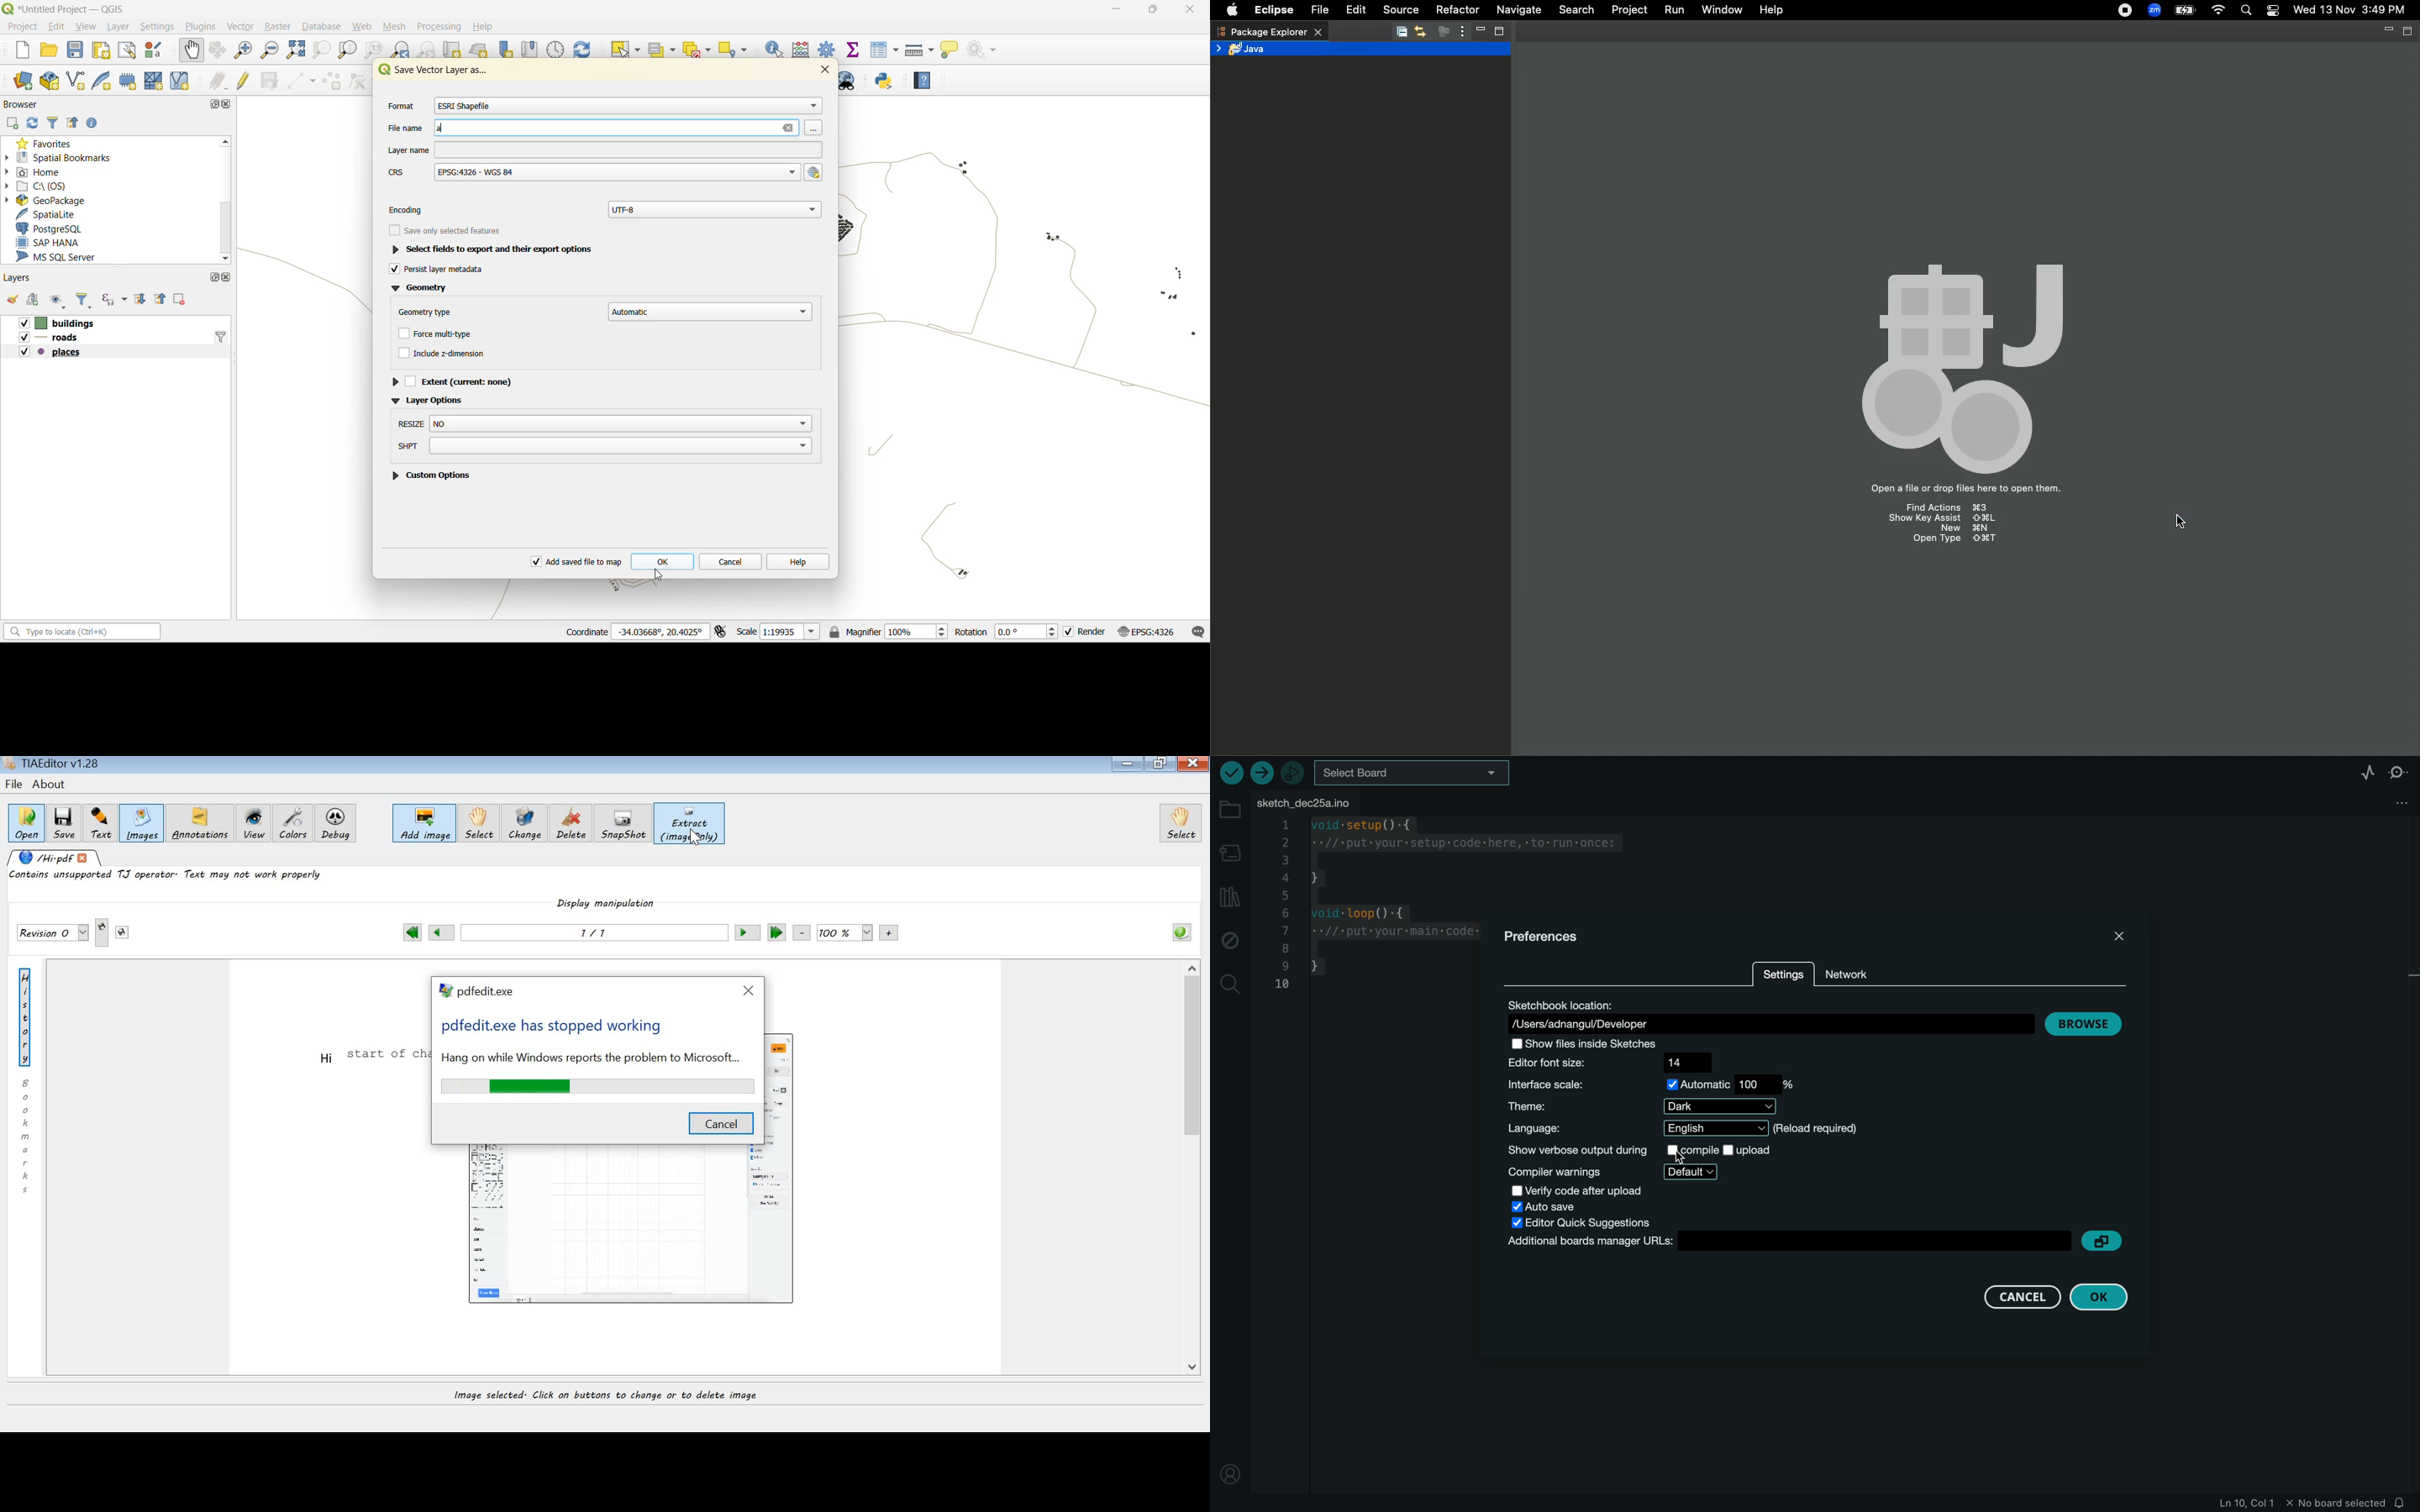 The height and width of the screenshot is (1512, 2436). What do you see at coordinates (20, 81) in the screenshot?
I see `open datasource manager` at bounding box center [20, 81].